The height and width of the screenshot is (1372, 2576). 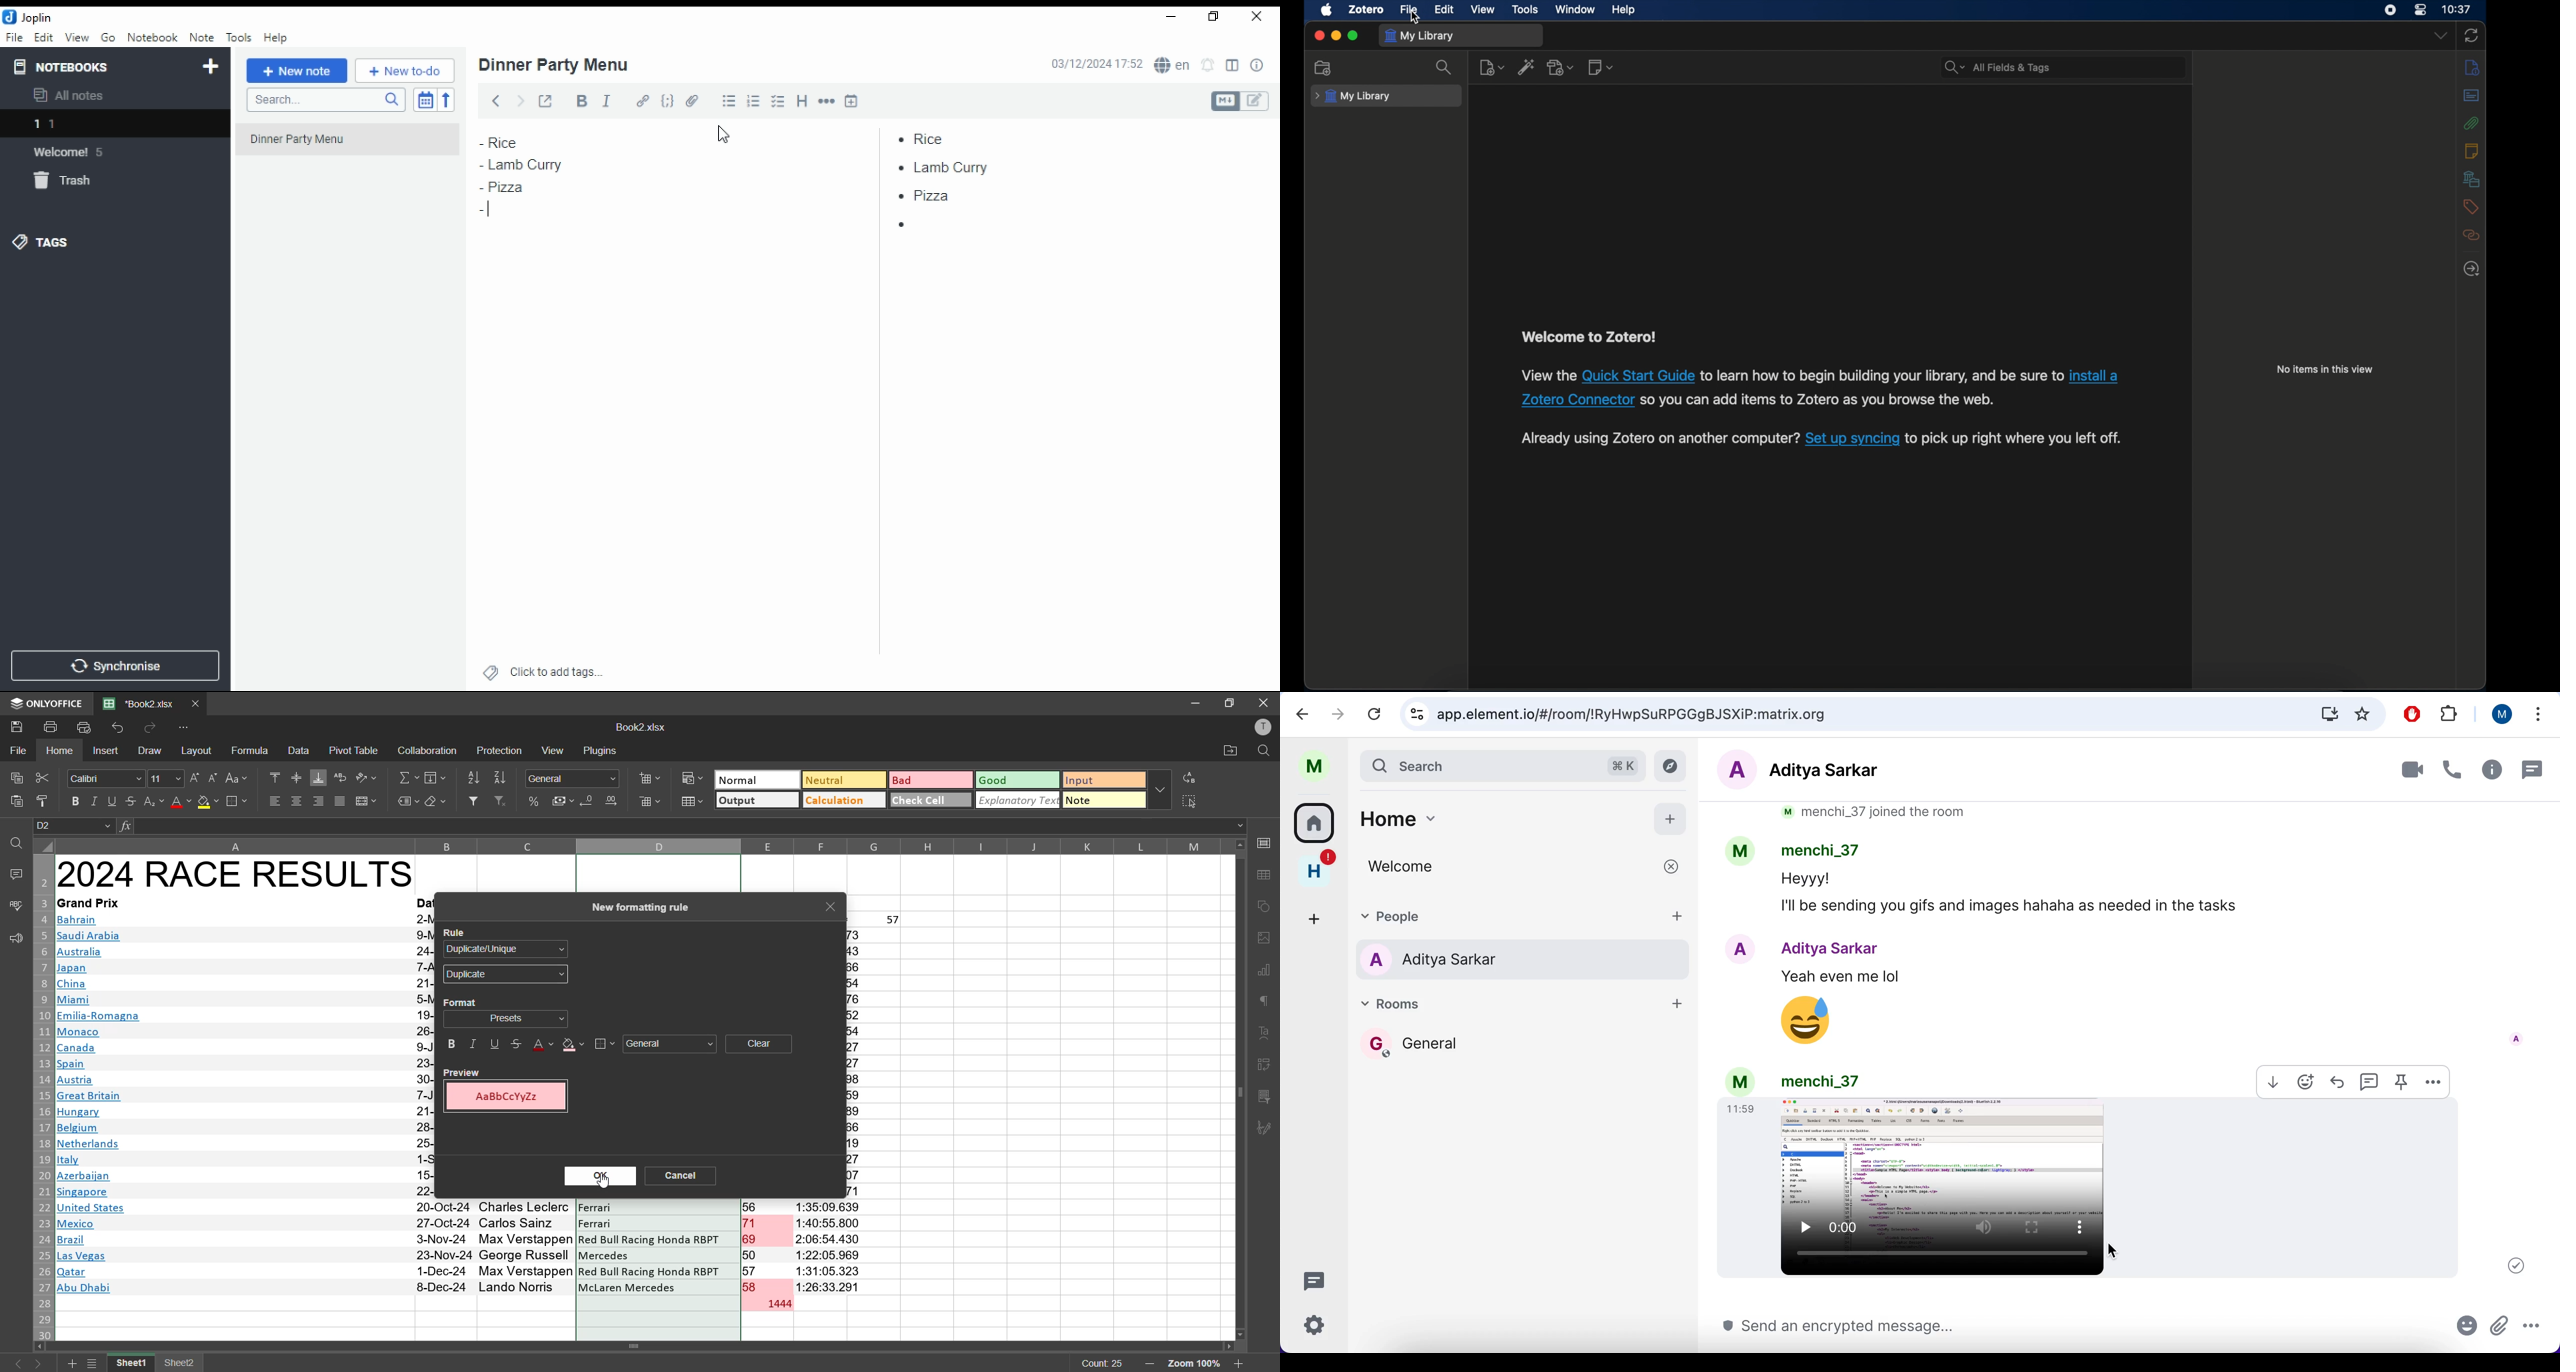 I want to click on software information, so click(x=1547, y=377).